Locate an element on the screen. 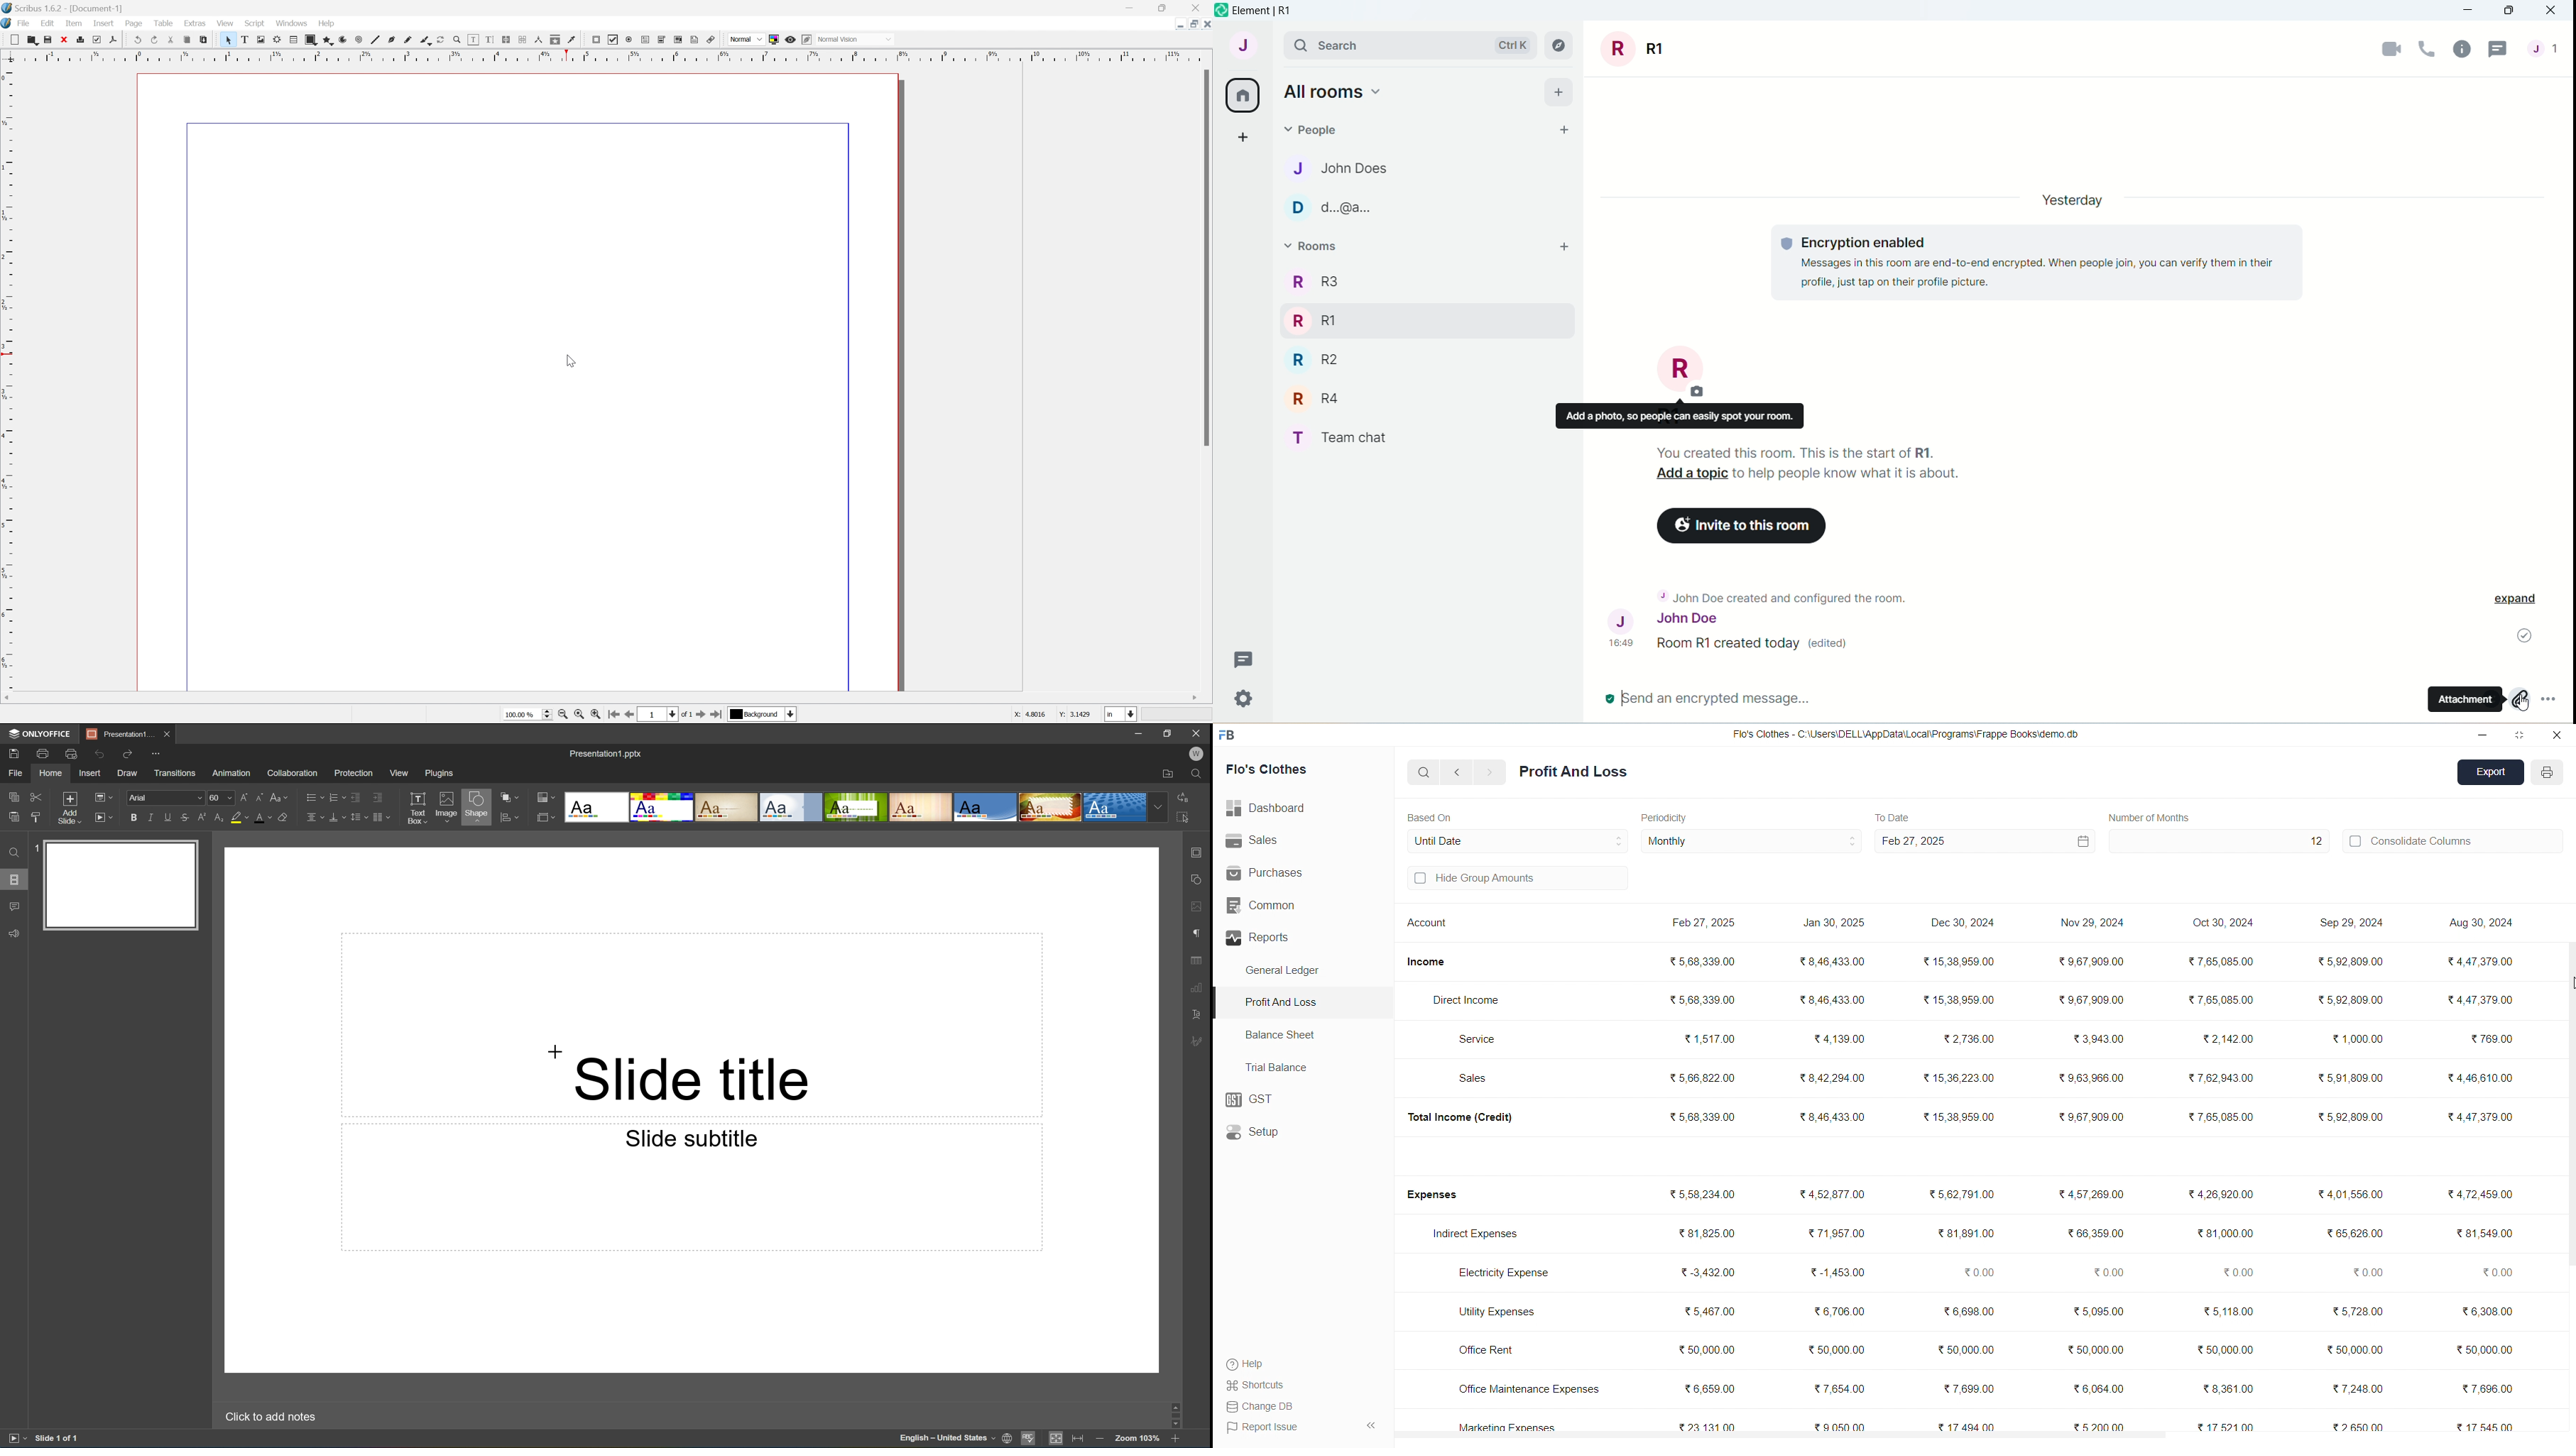  ₹7,699.00 is located at coordinates (1977, 1388).